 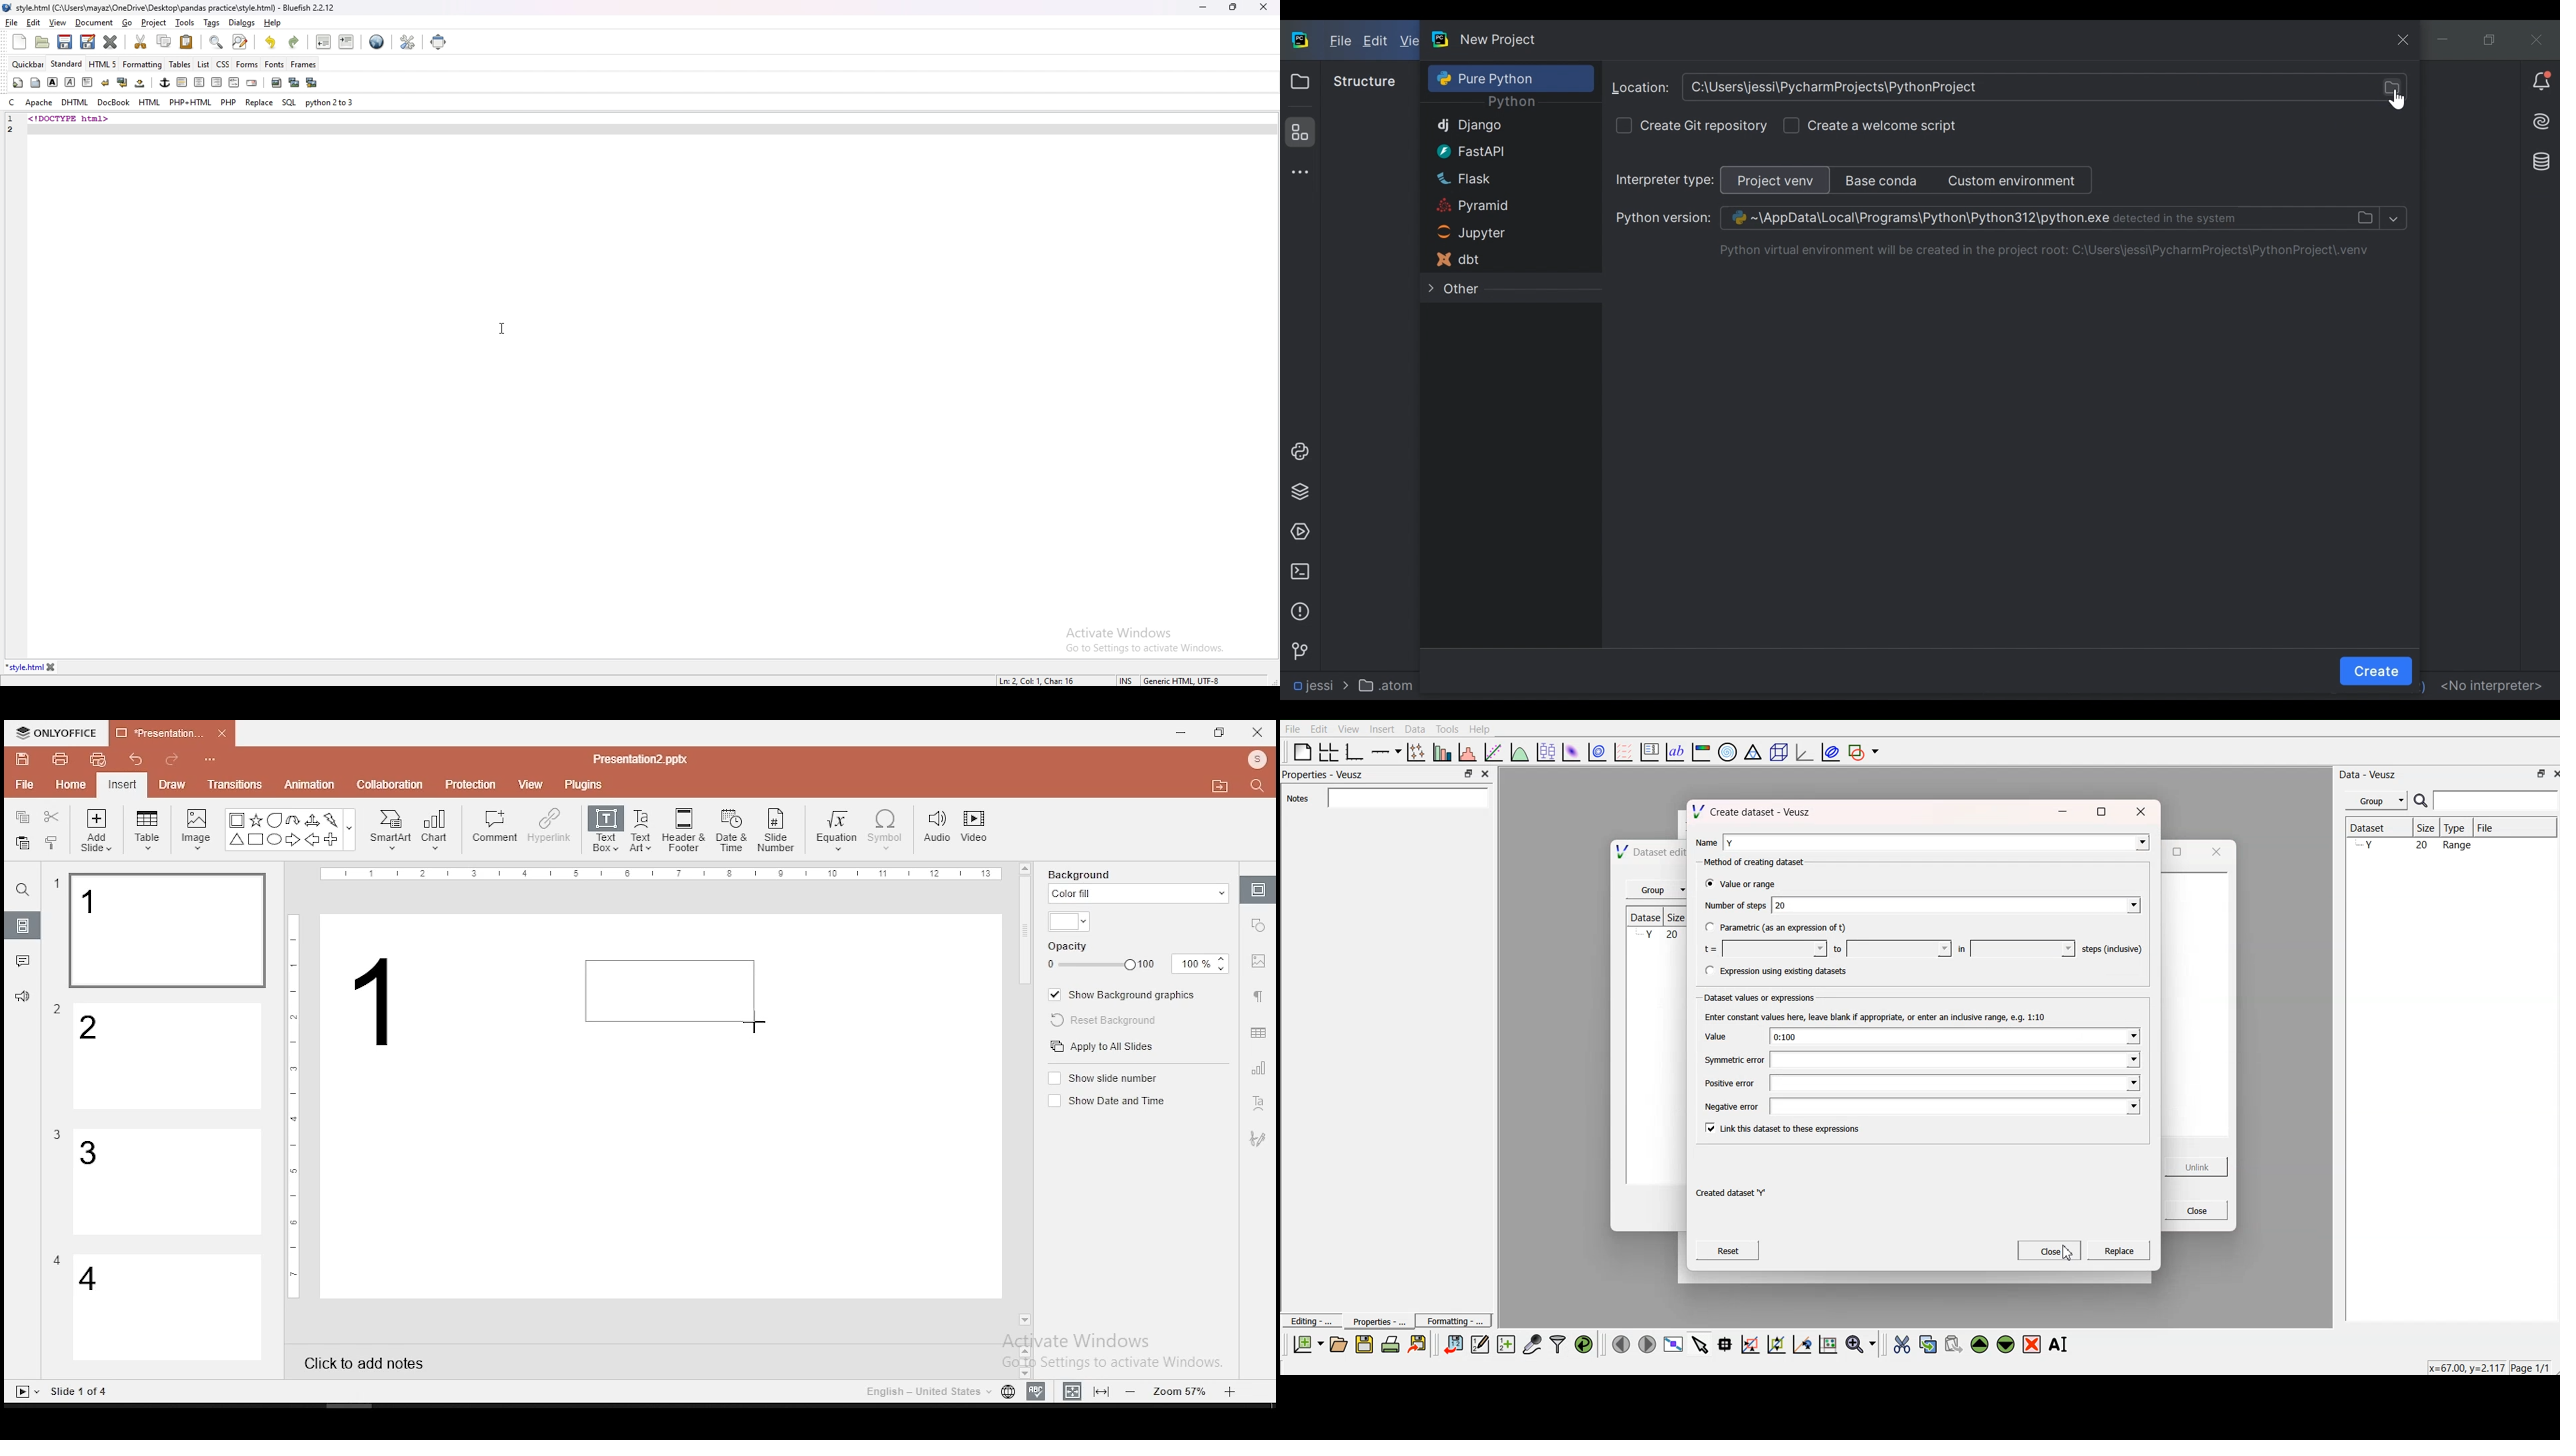 I want to click on Close, so click(x=2050, y=1252).